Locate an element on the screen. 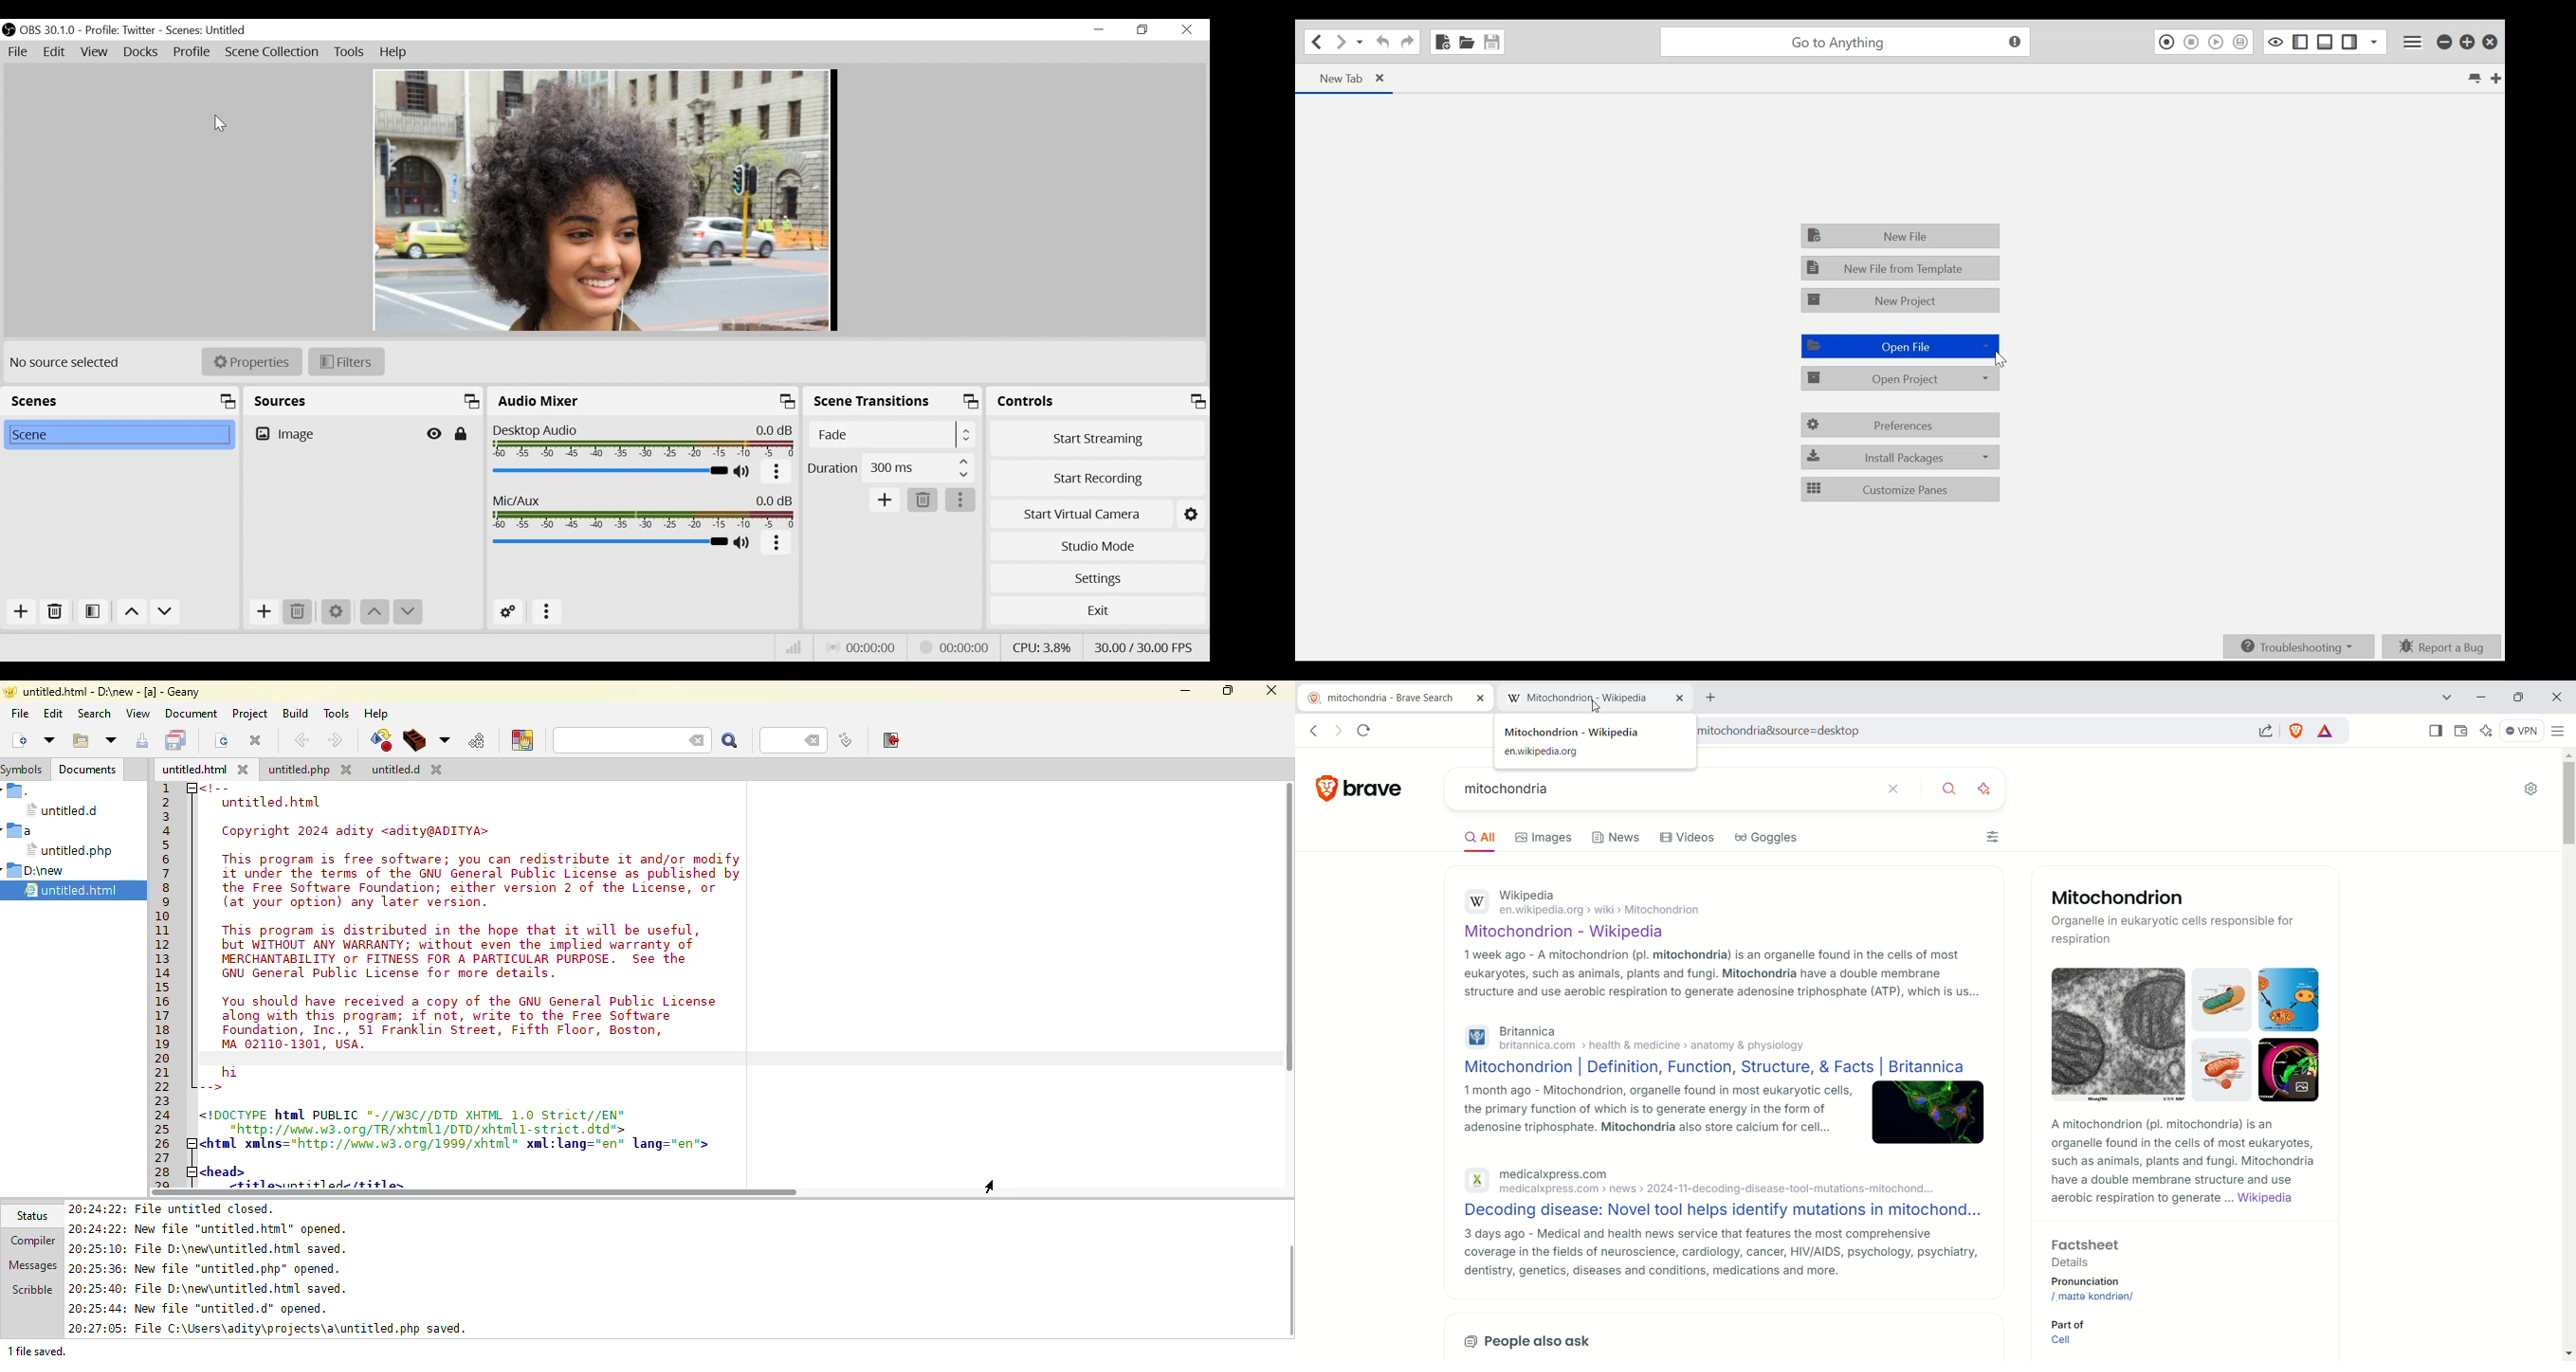  More options is located at coordinates (961, 500).